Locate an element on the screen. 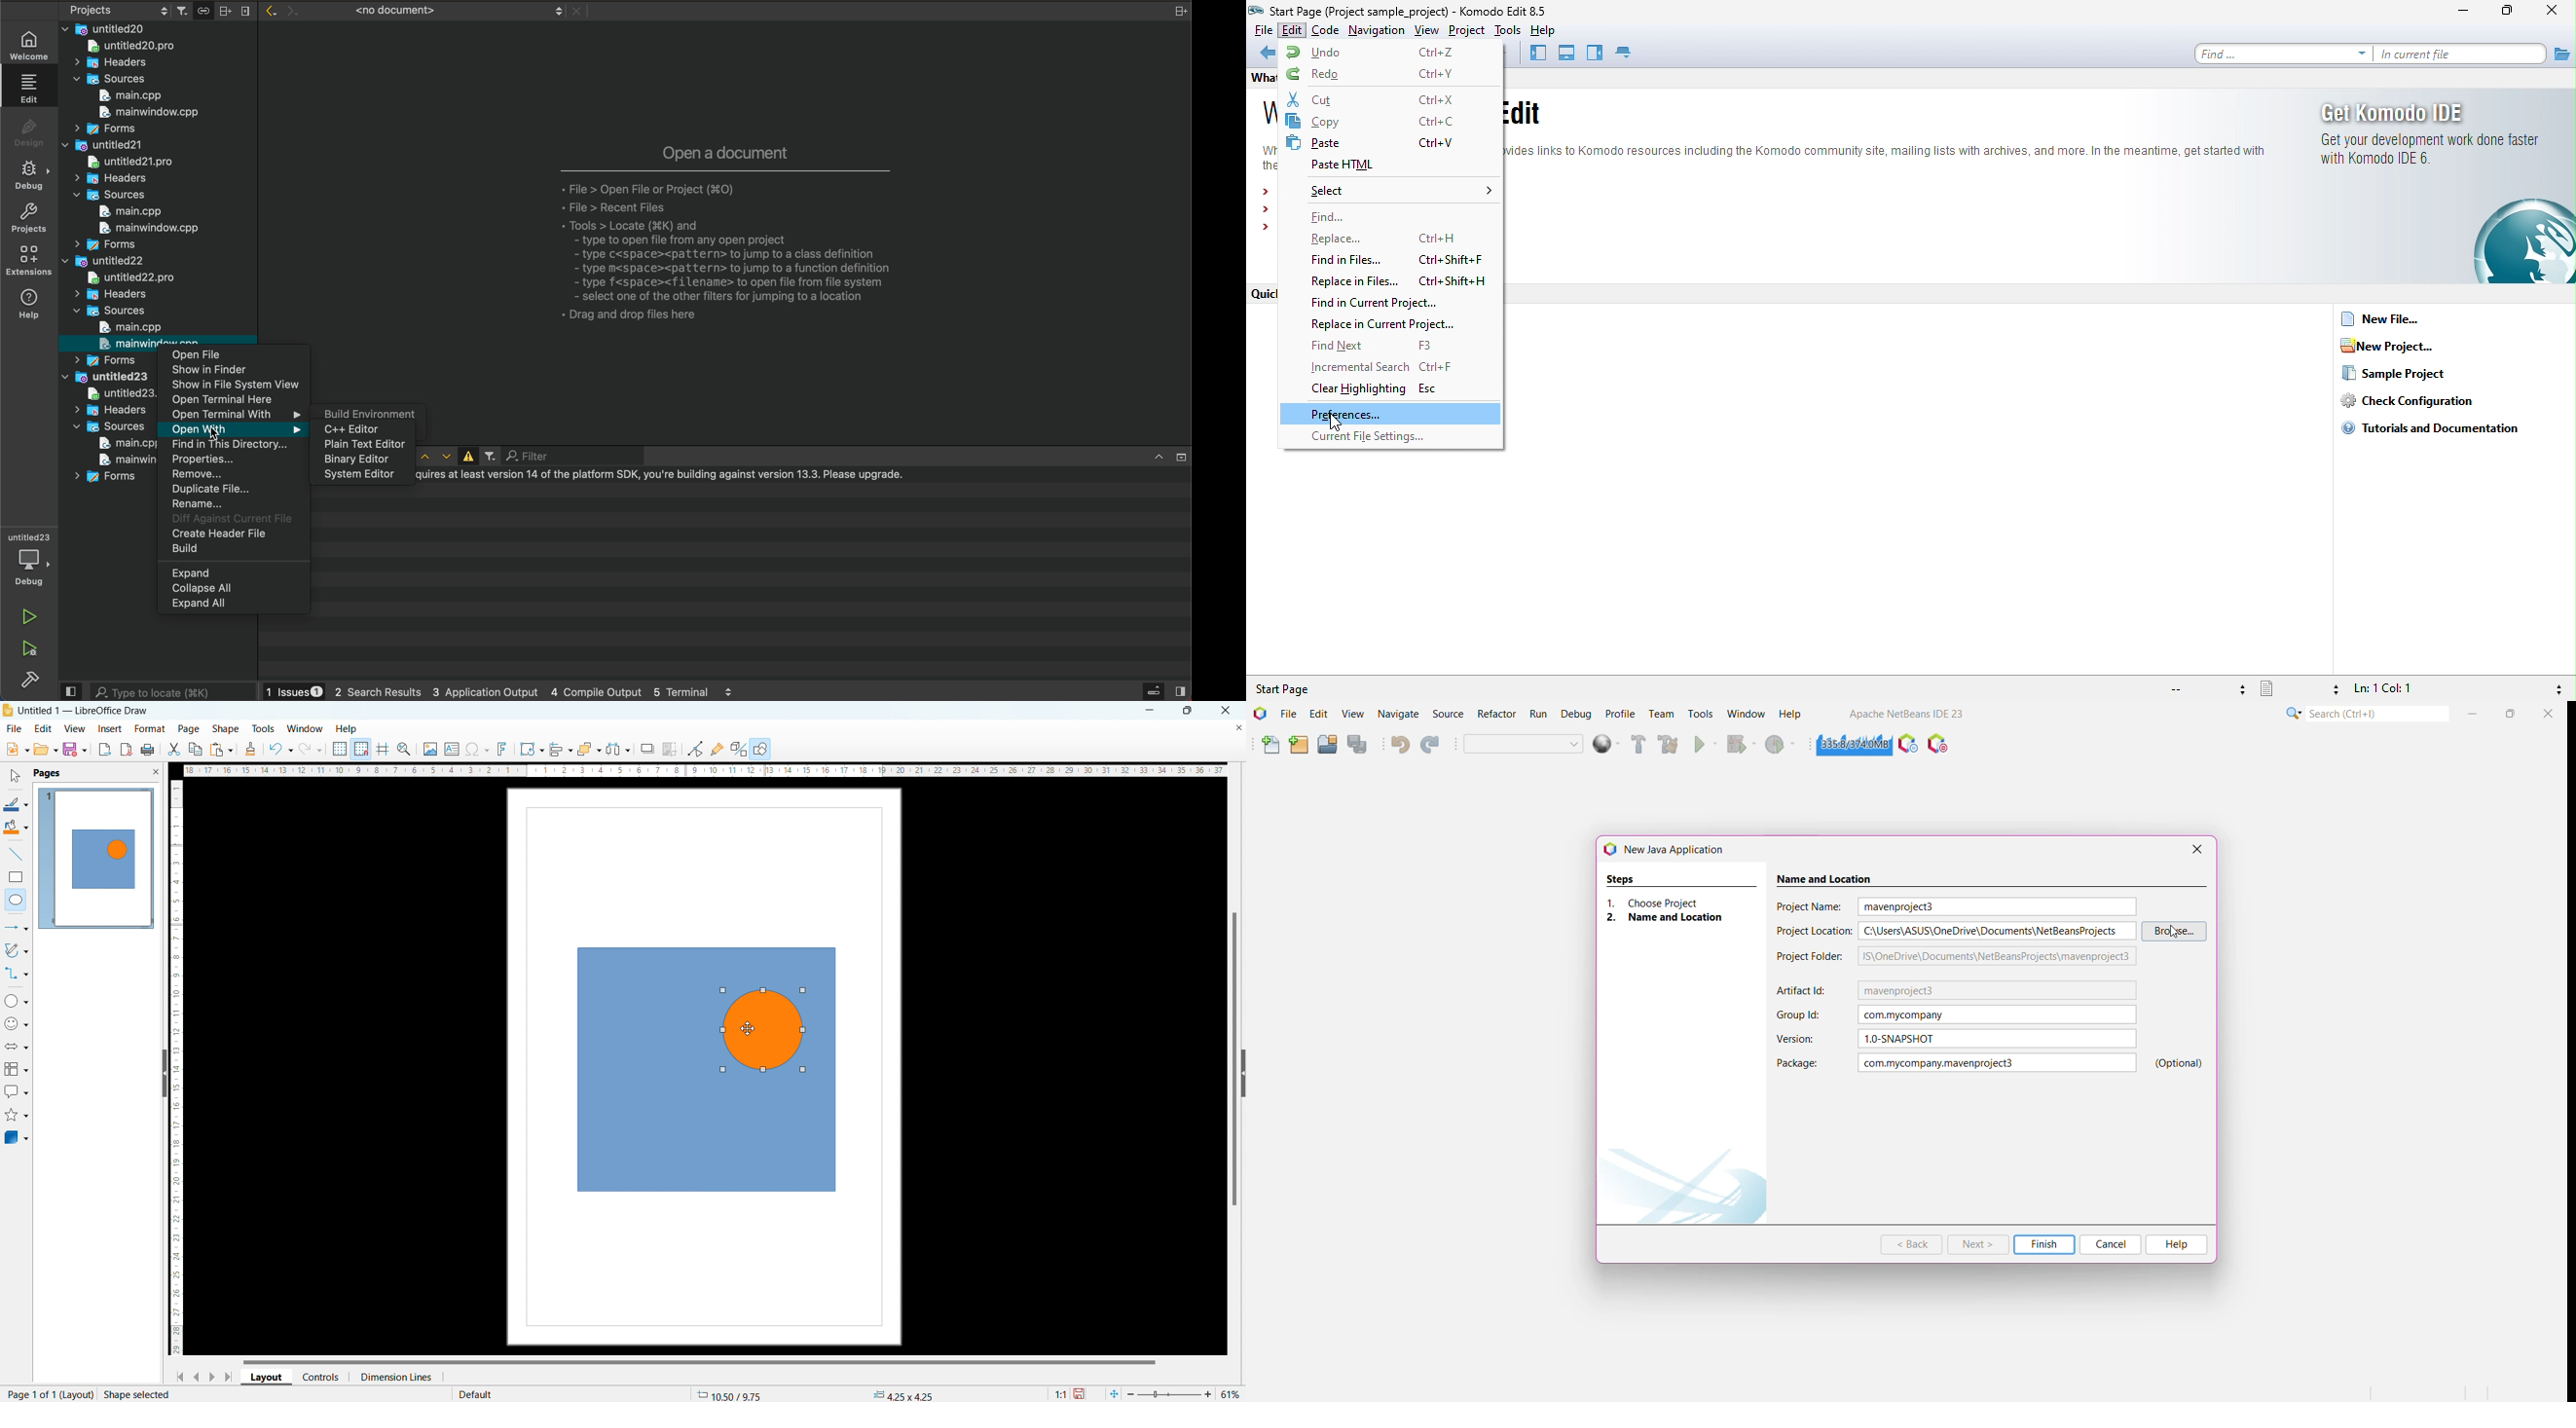 This screenshot has height=1428, width=2576. fill color is located at coordinates (16, 828).